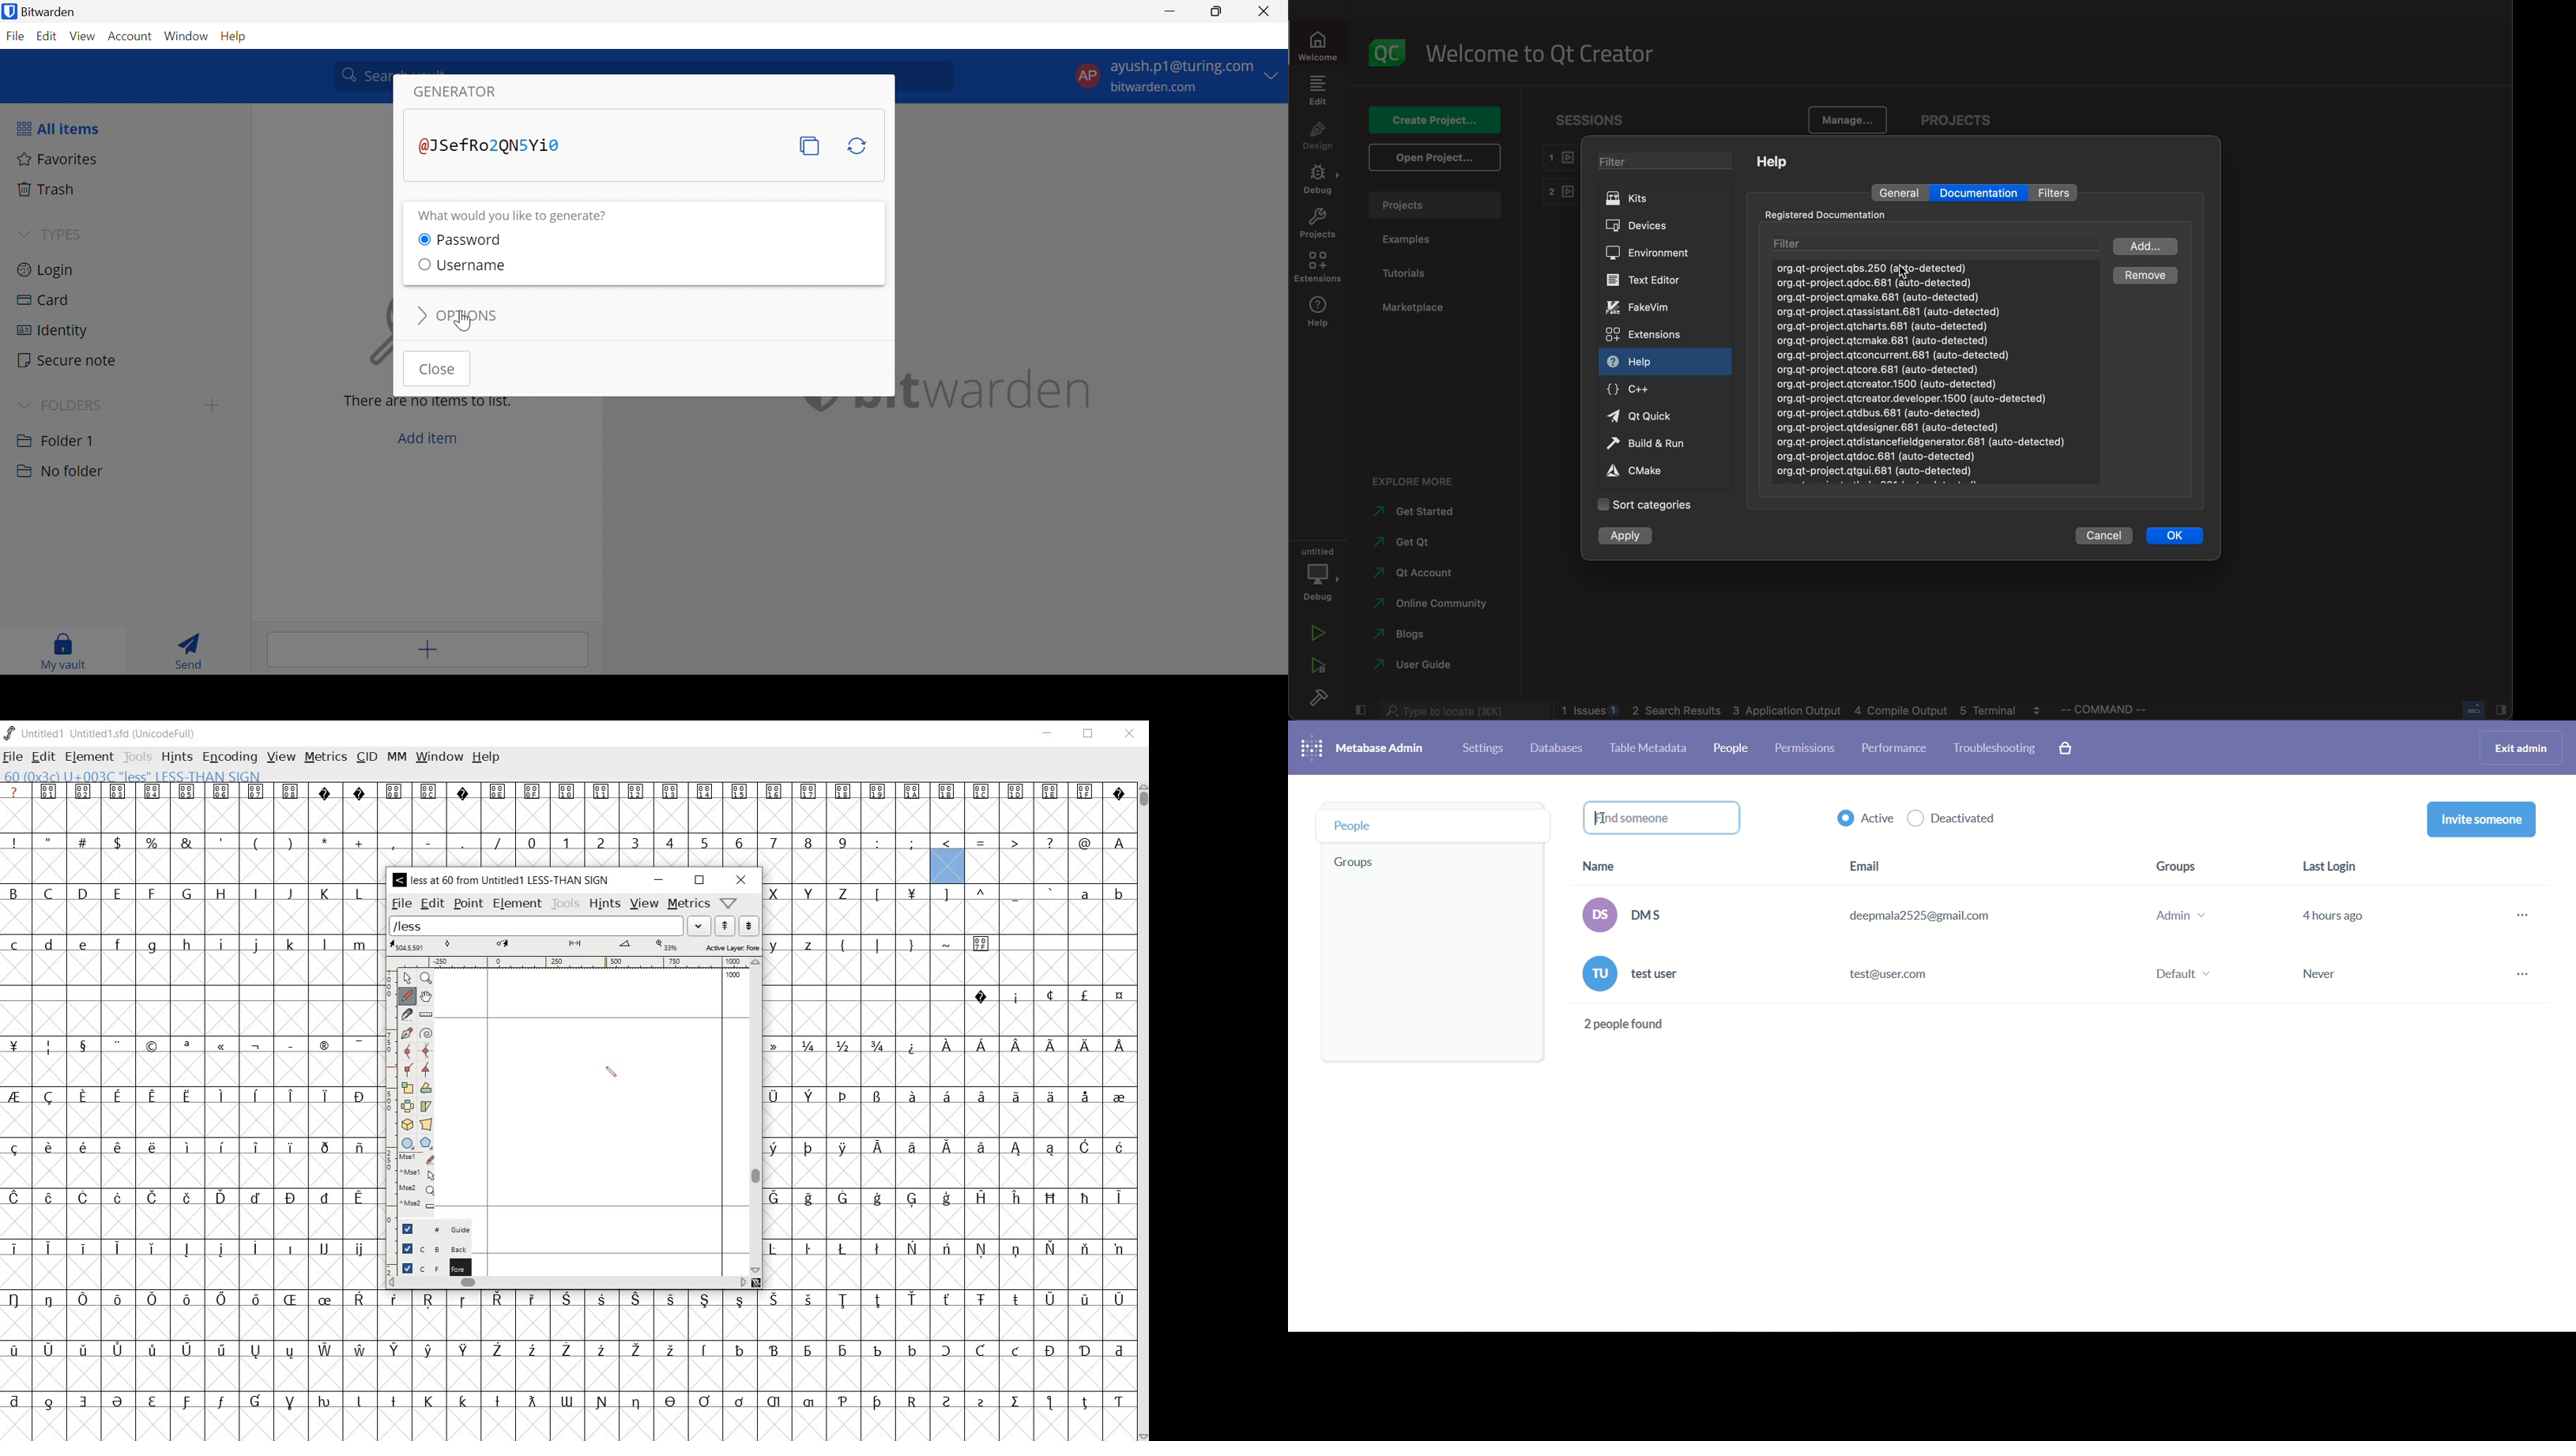  Describe the element at coordinates (281, 757) in the screenshot. I see `view` at that location.